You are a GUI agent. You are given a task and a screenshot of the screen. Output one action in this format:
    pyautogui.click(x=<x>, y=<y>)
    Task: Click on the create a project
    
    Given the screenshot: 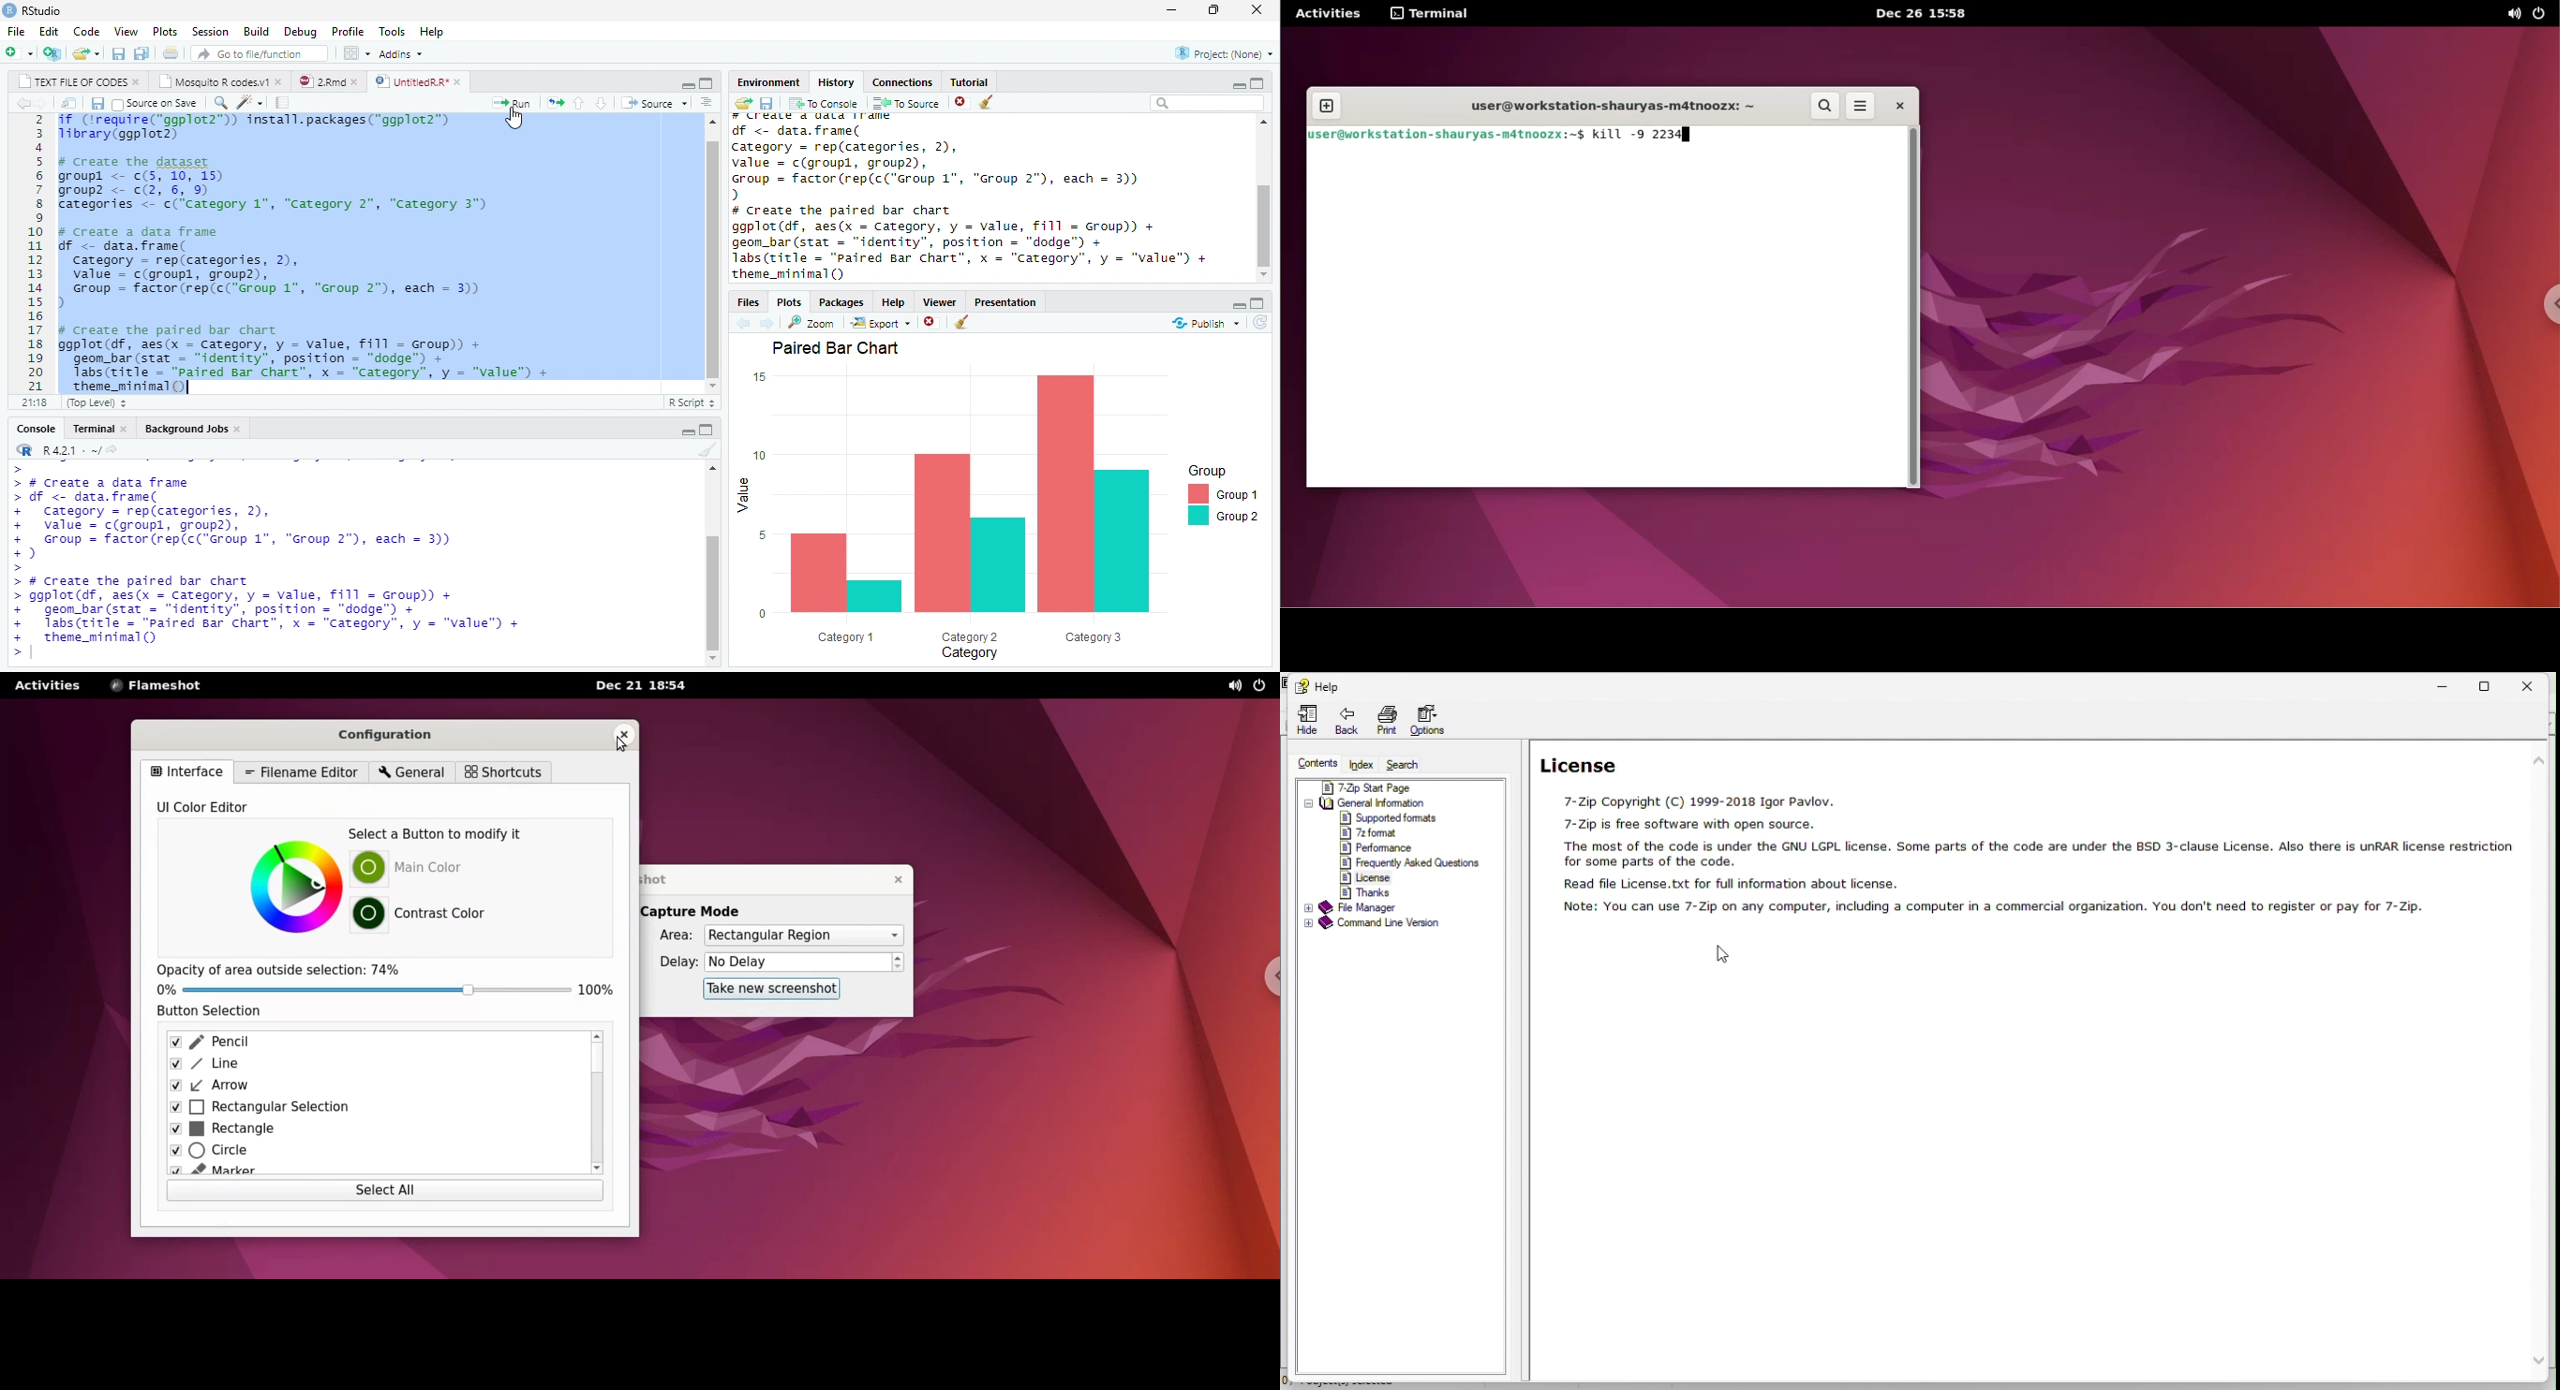 What is the action you would take?
    pyautogui.click(x=51, y=52)
    